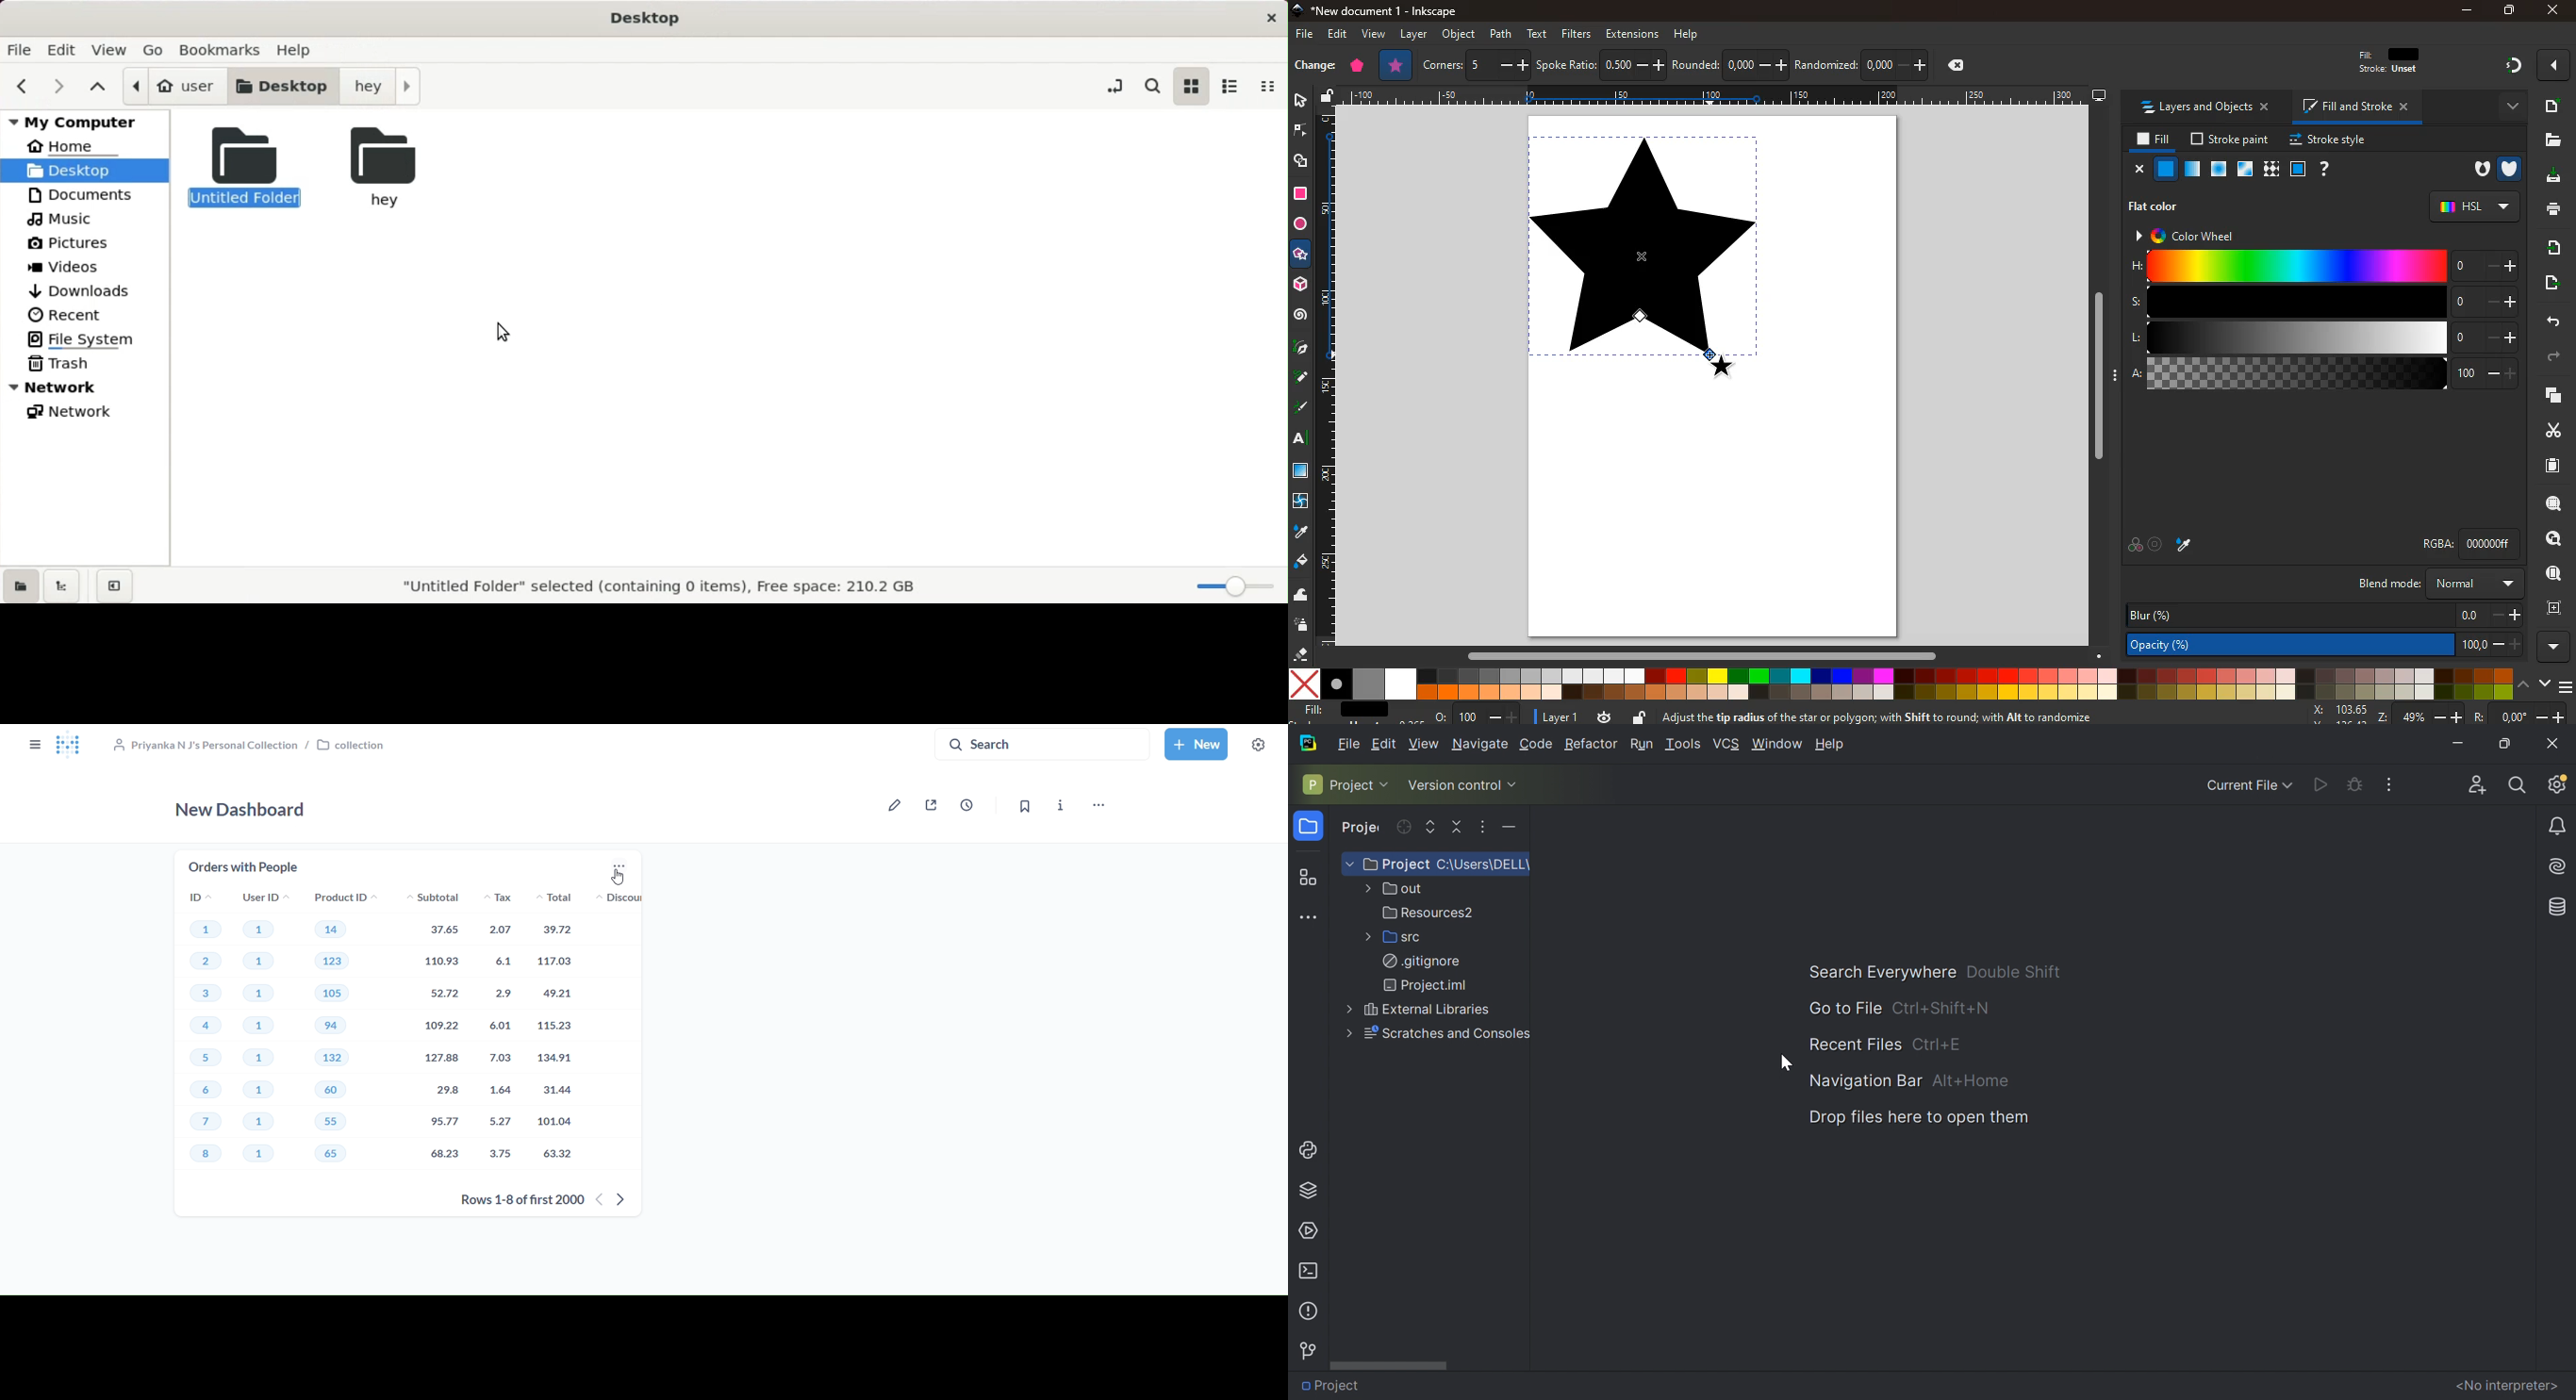 The height and width of the screenshot is (1400, 2576). I want to click on more, so click(2504, 107).